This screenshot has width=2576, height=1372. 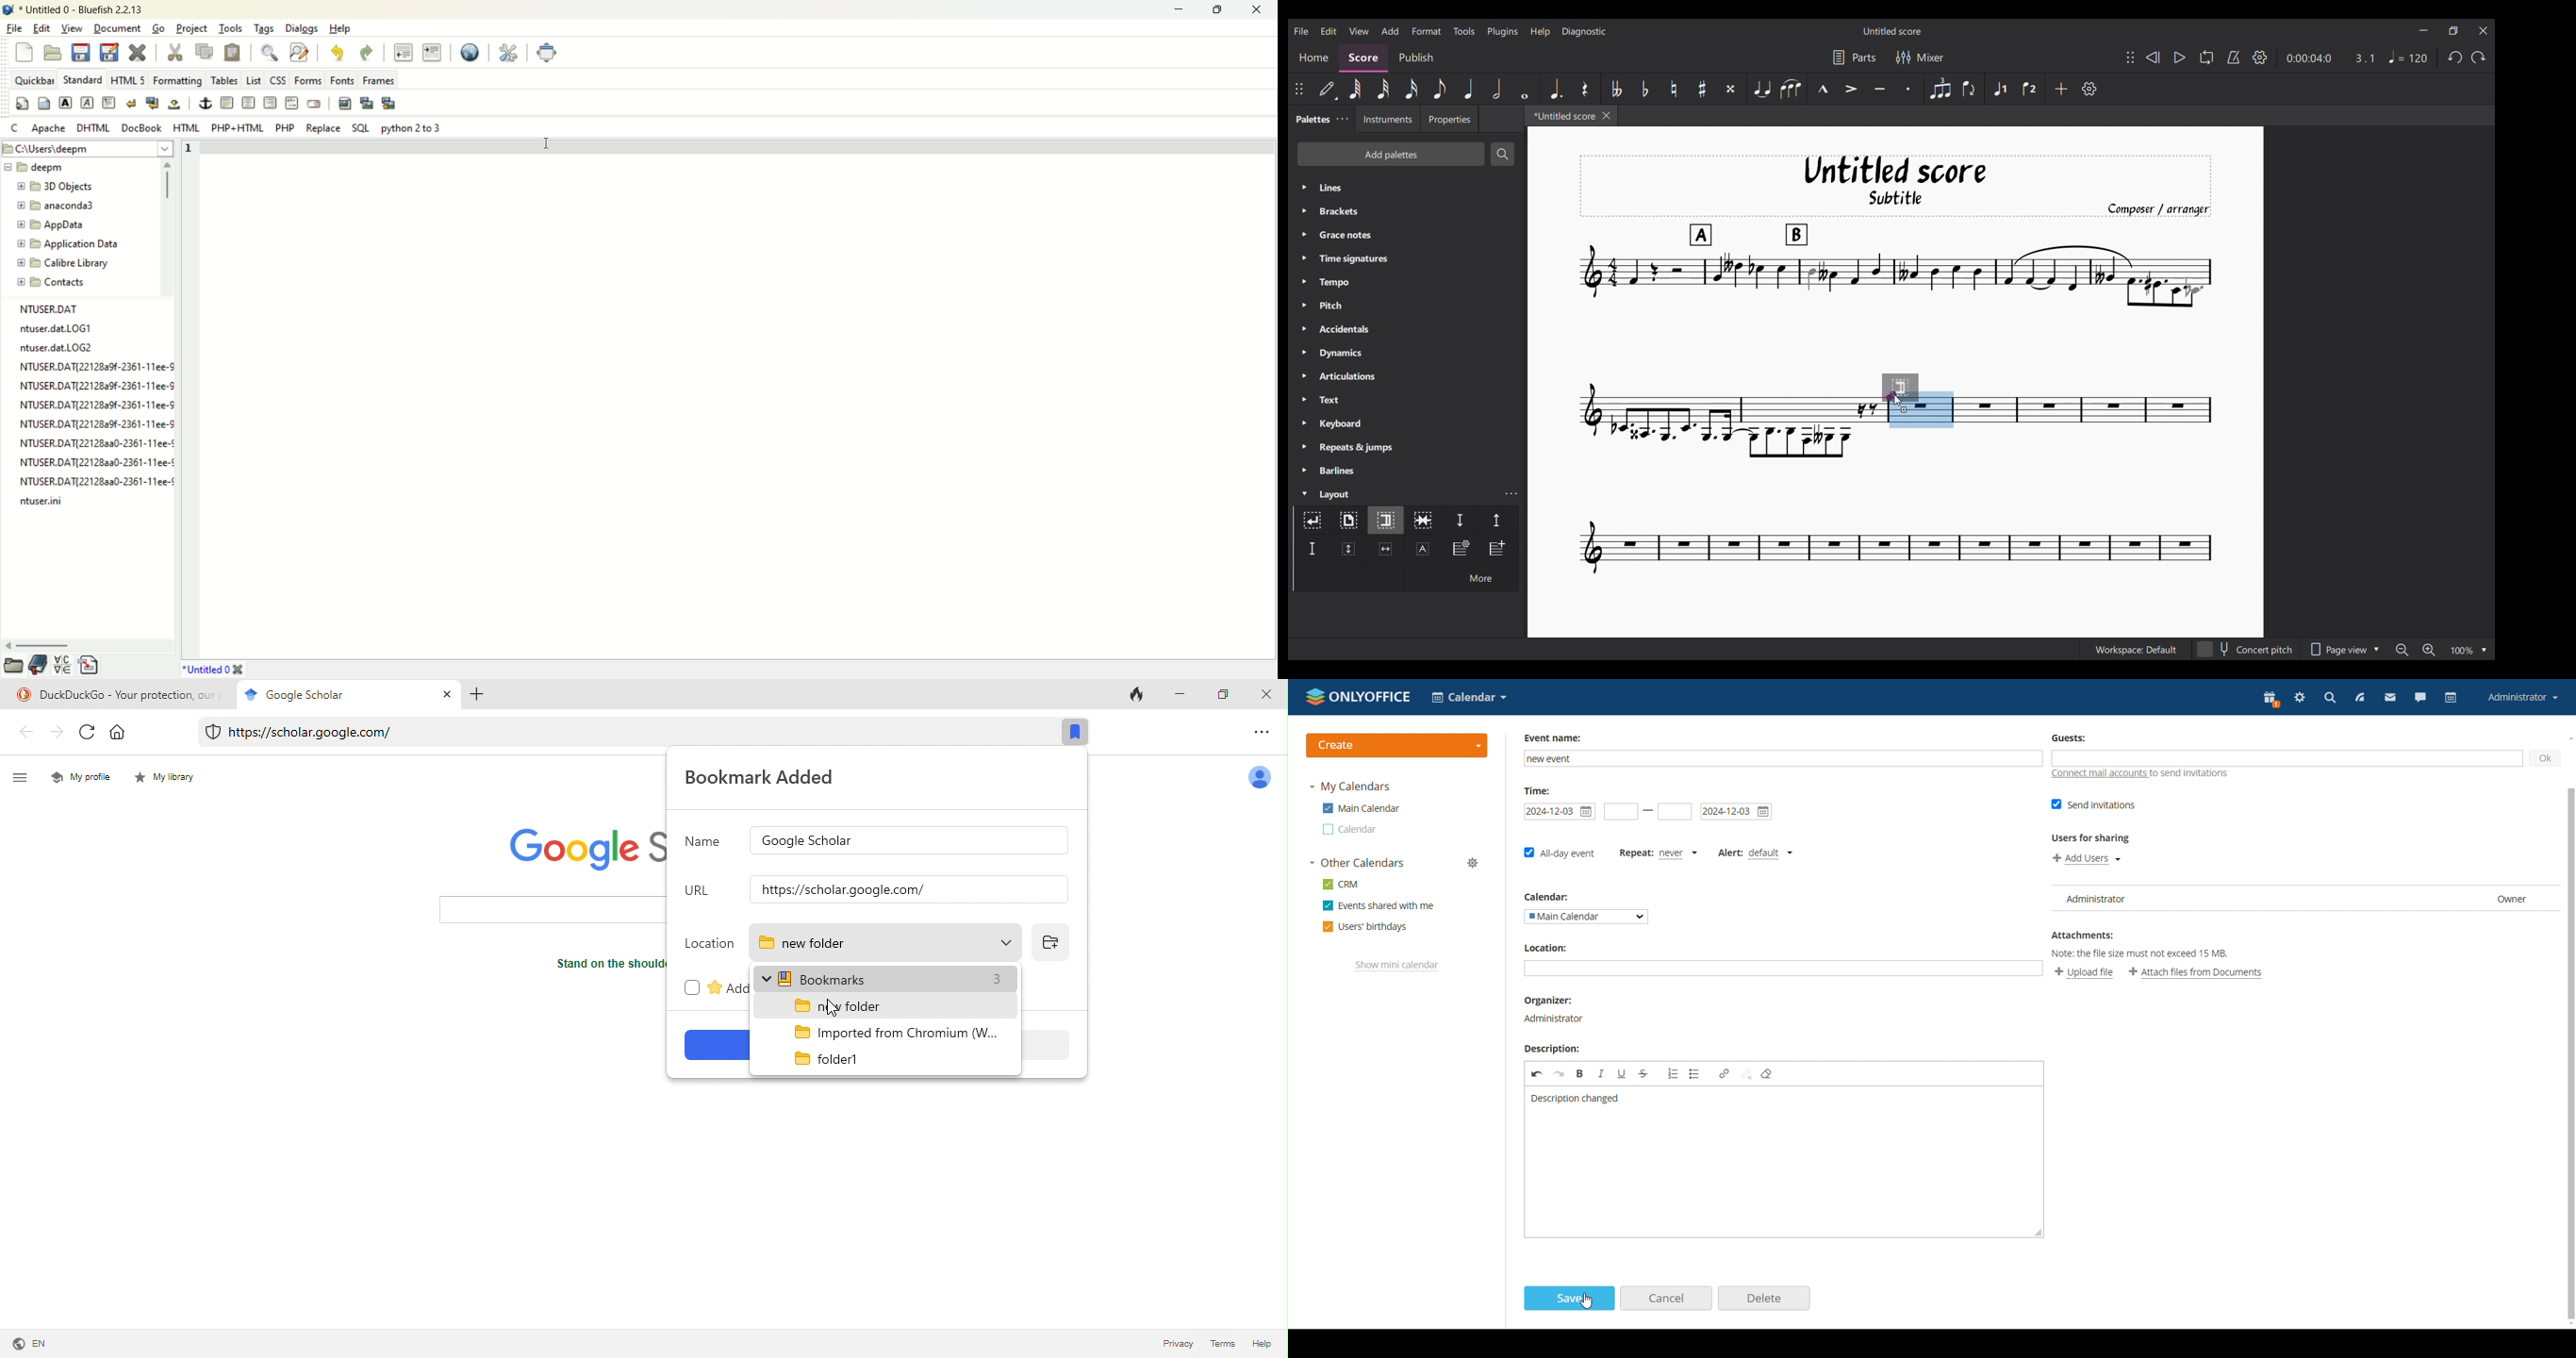 I want to click on standard, so click(x=83, y=79).